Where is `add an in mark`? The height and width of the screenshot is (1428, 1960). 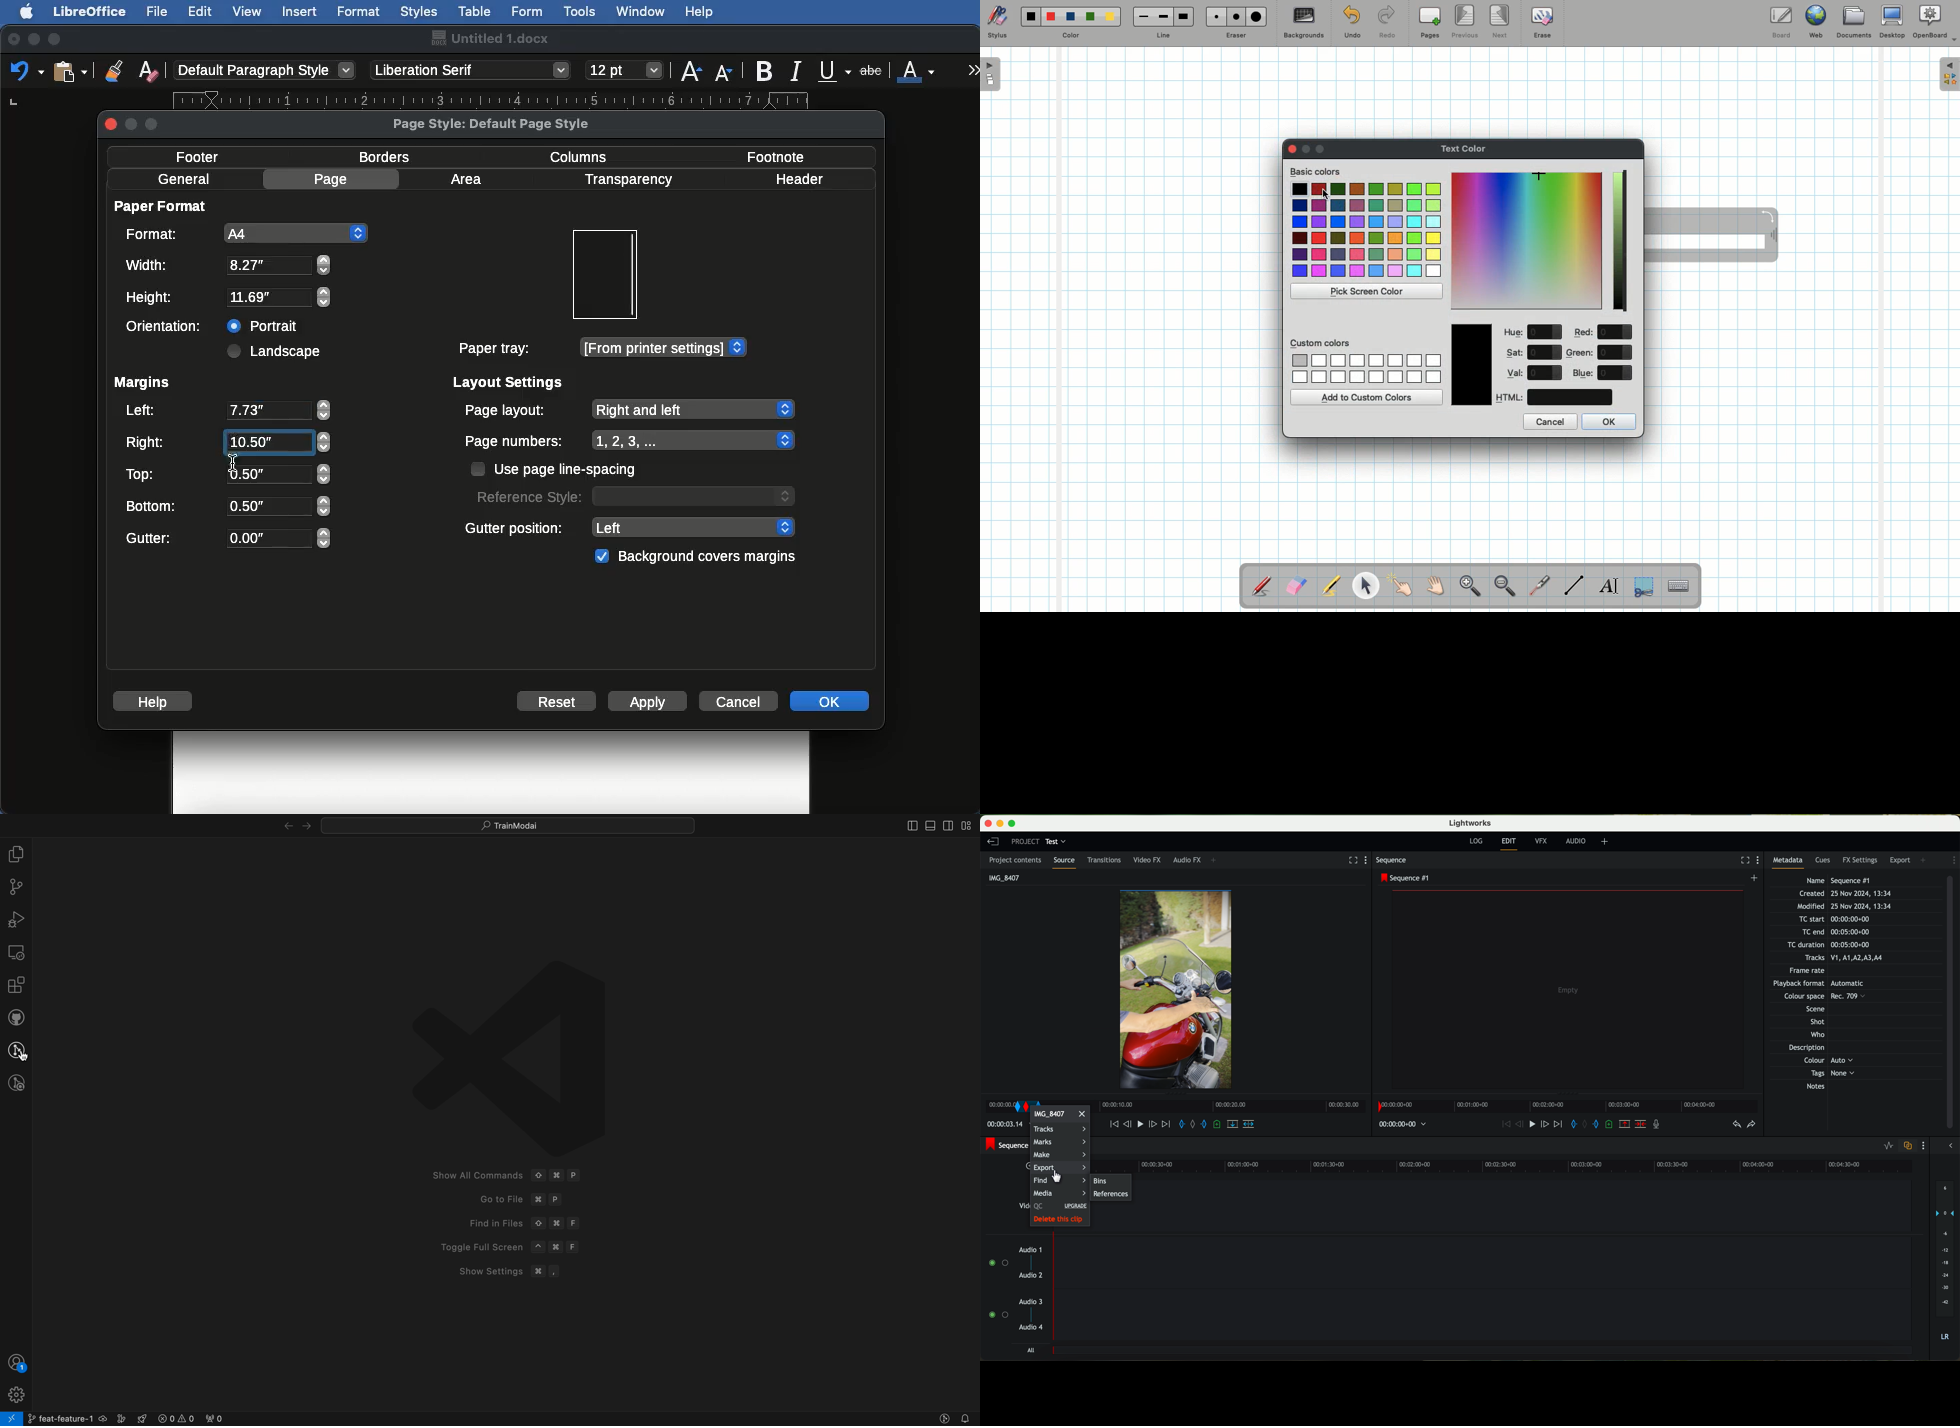 add an in mark is located at coordinates (1183, 1125).